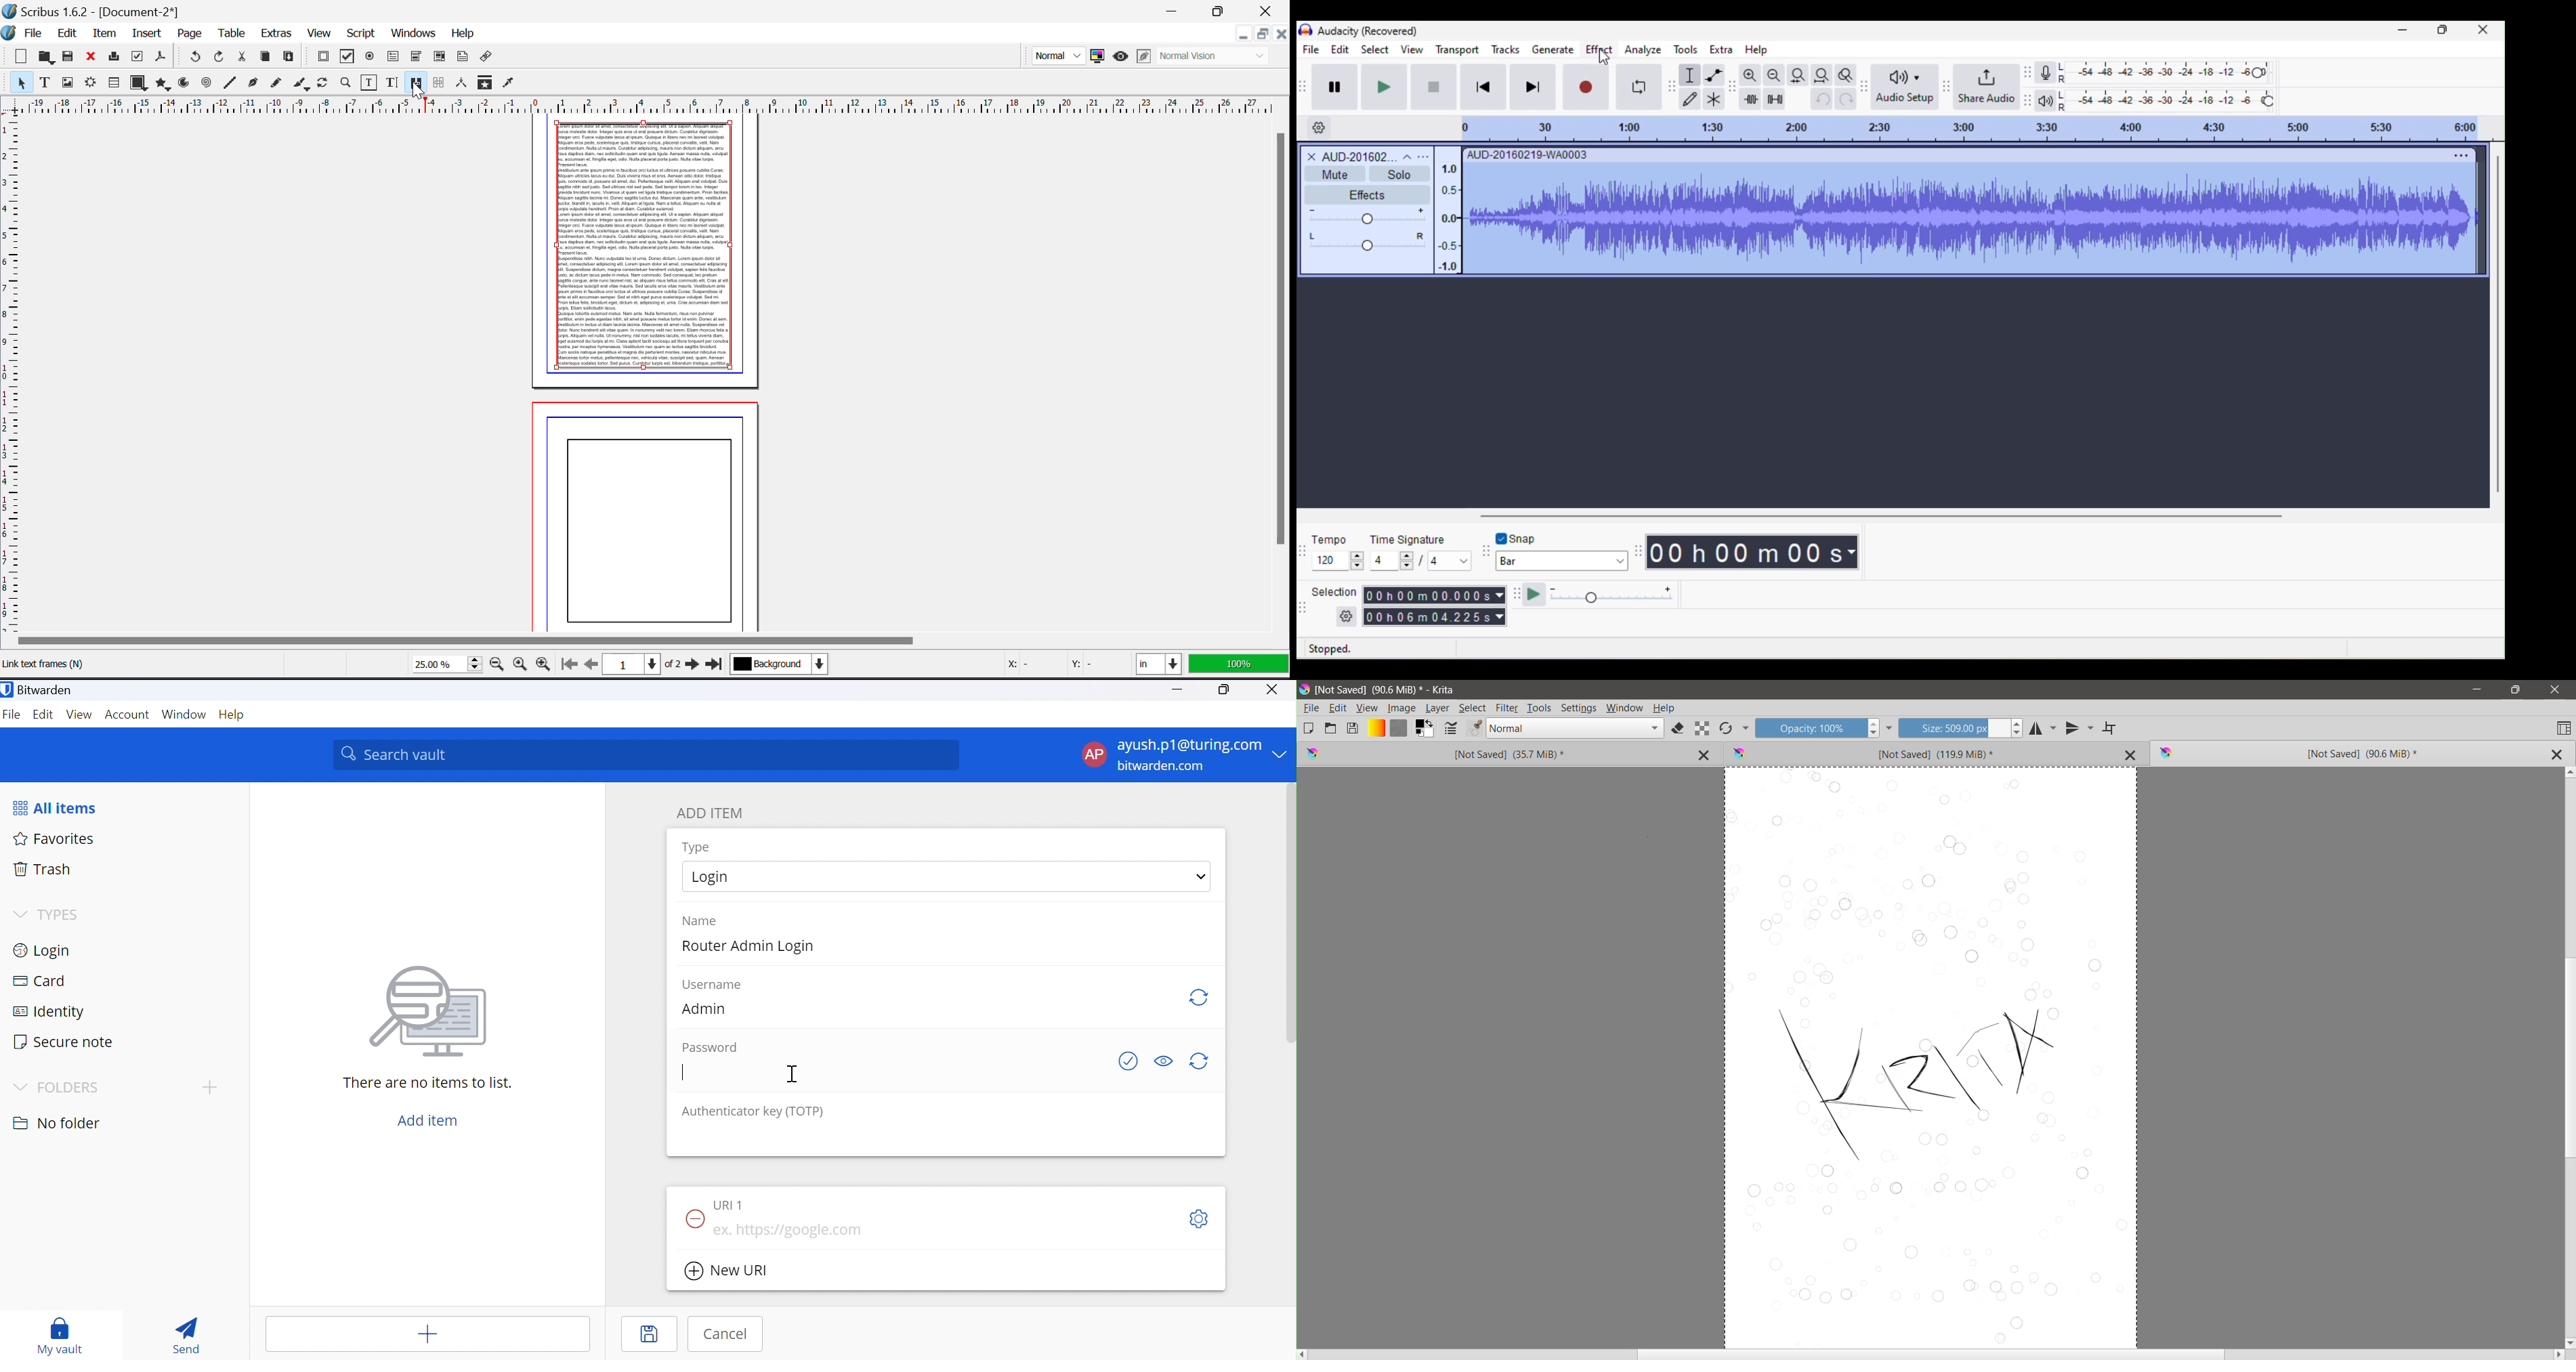 Image resolution: width=2576 pixels, height=1372 pixels. Describe the element at coordinates (1339, 85) in the screenshot. I see `pause` at that location.